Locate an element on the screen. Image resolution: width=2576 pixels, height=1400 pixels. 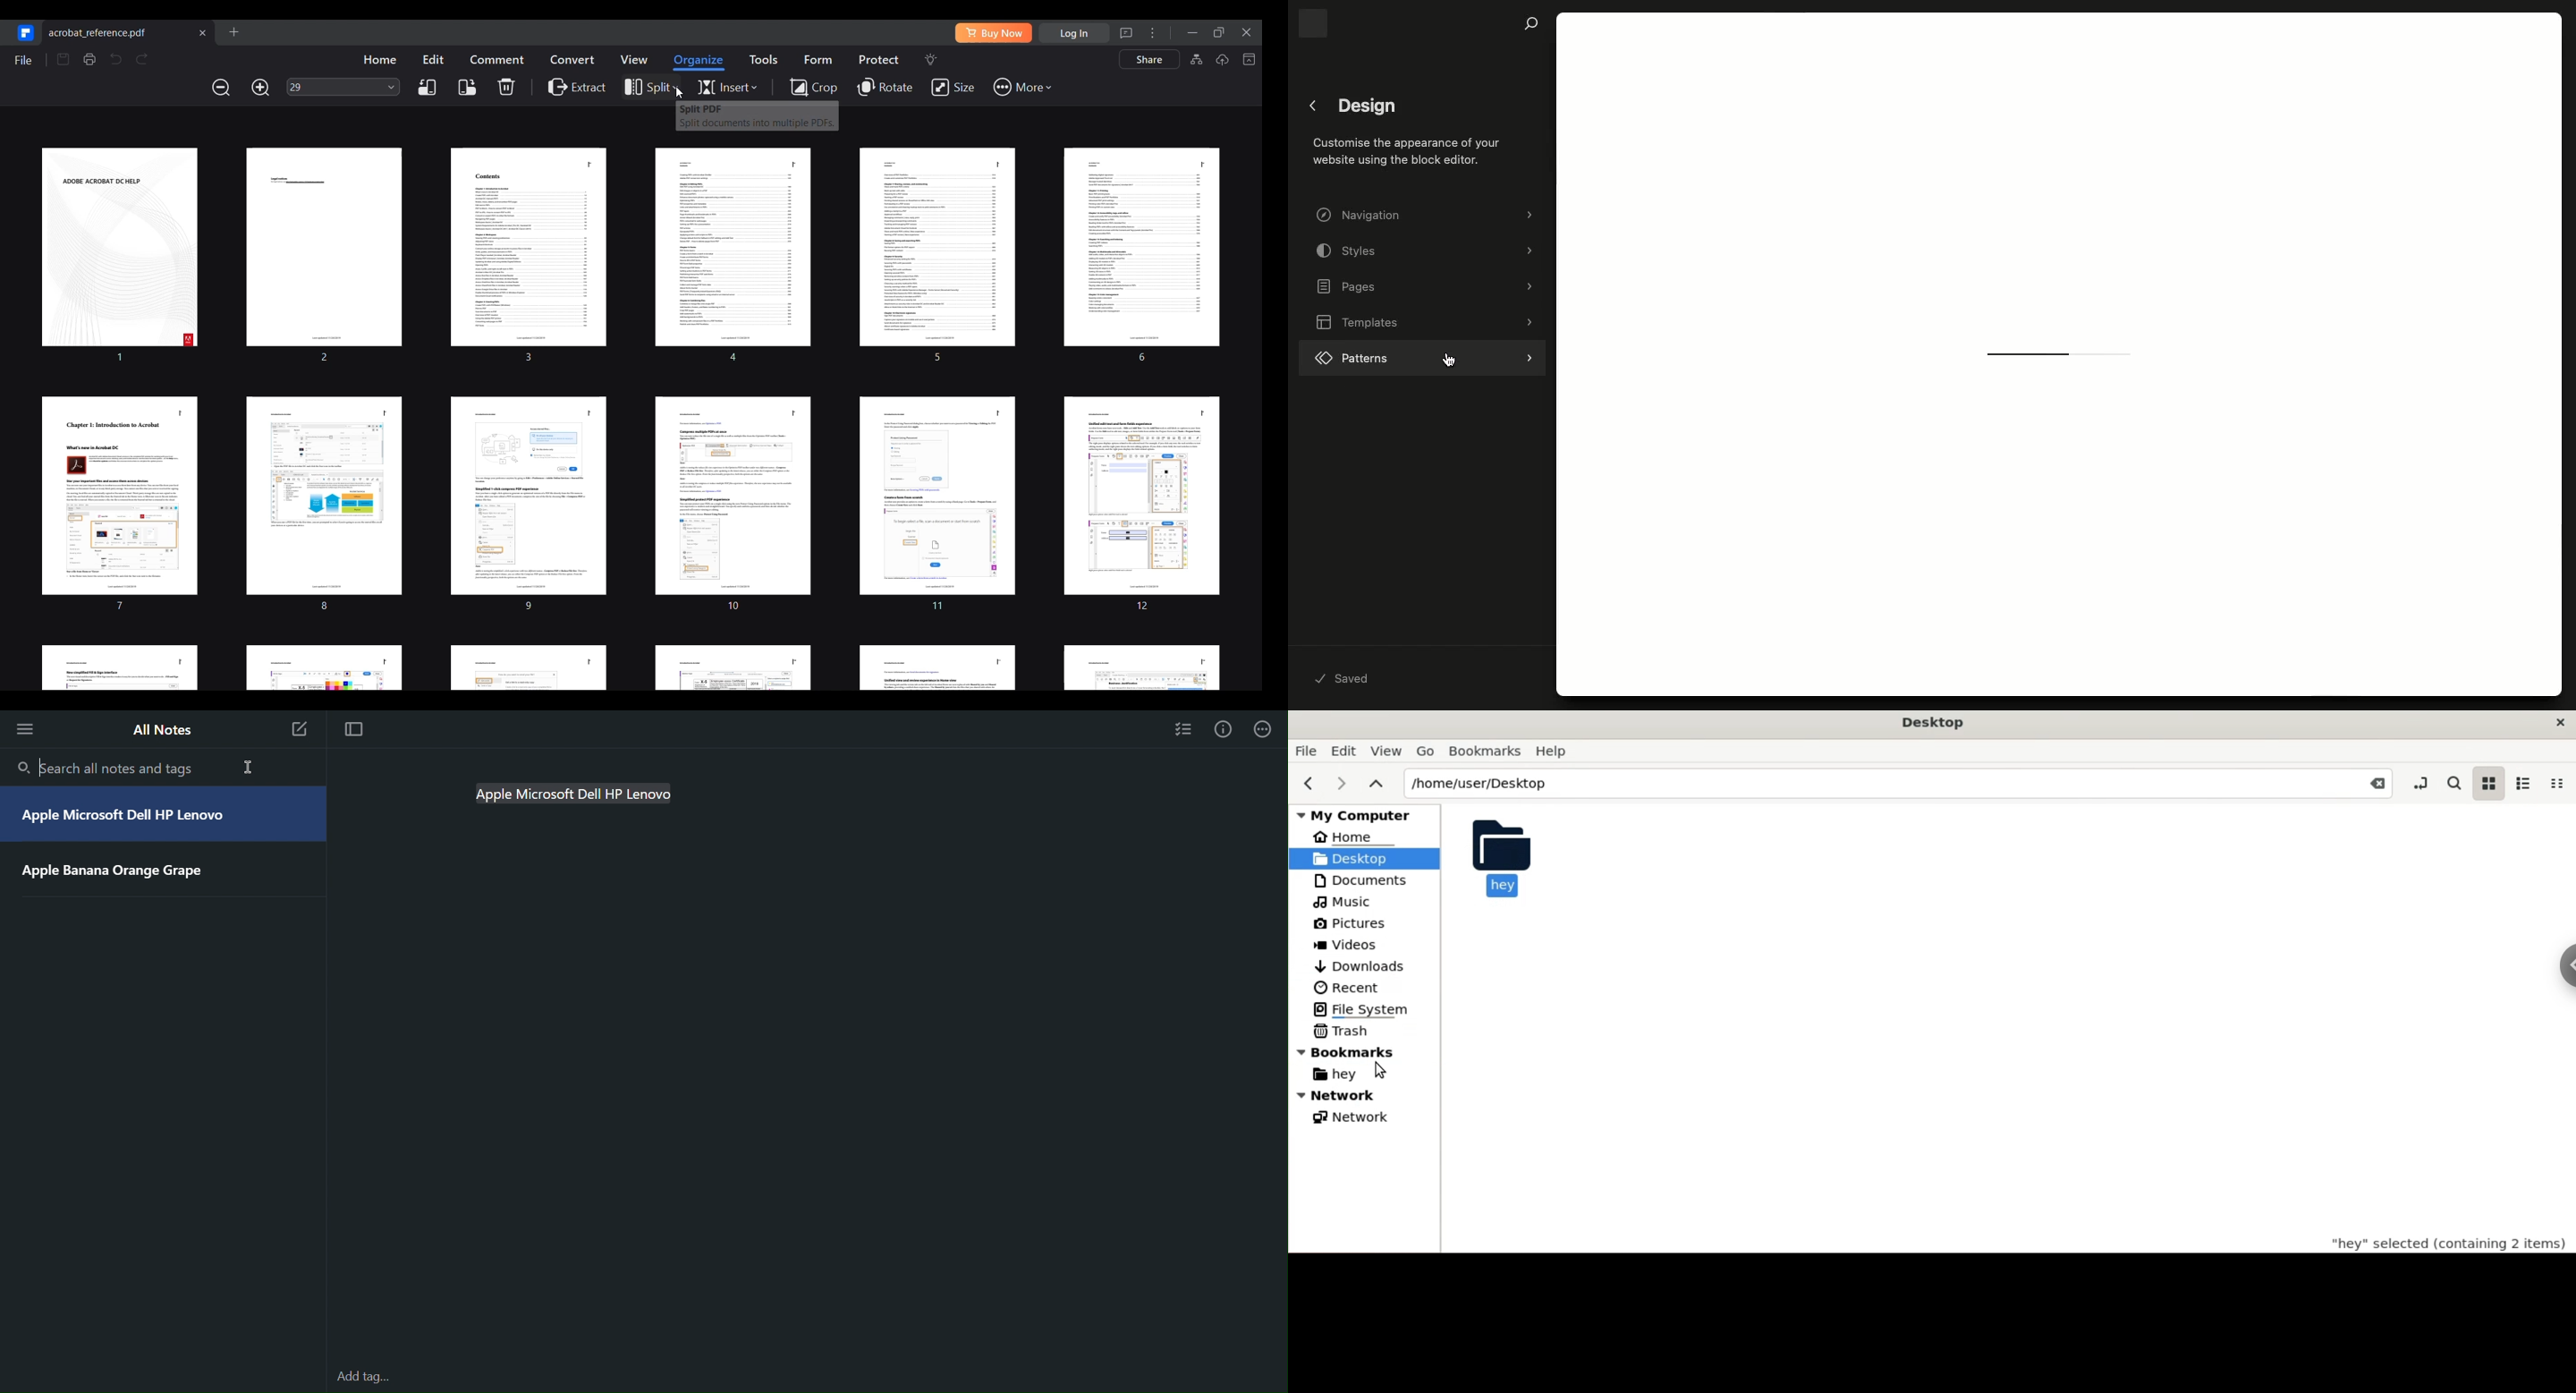
Focus mode is located at coordinates (354, 732).